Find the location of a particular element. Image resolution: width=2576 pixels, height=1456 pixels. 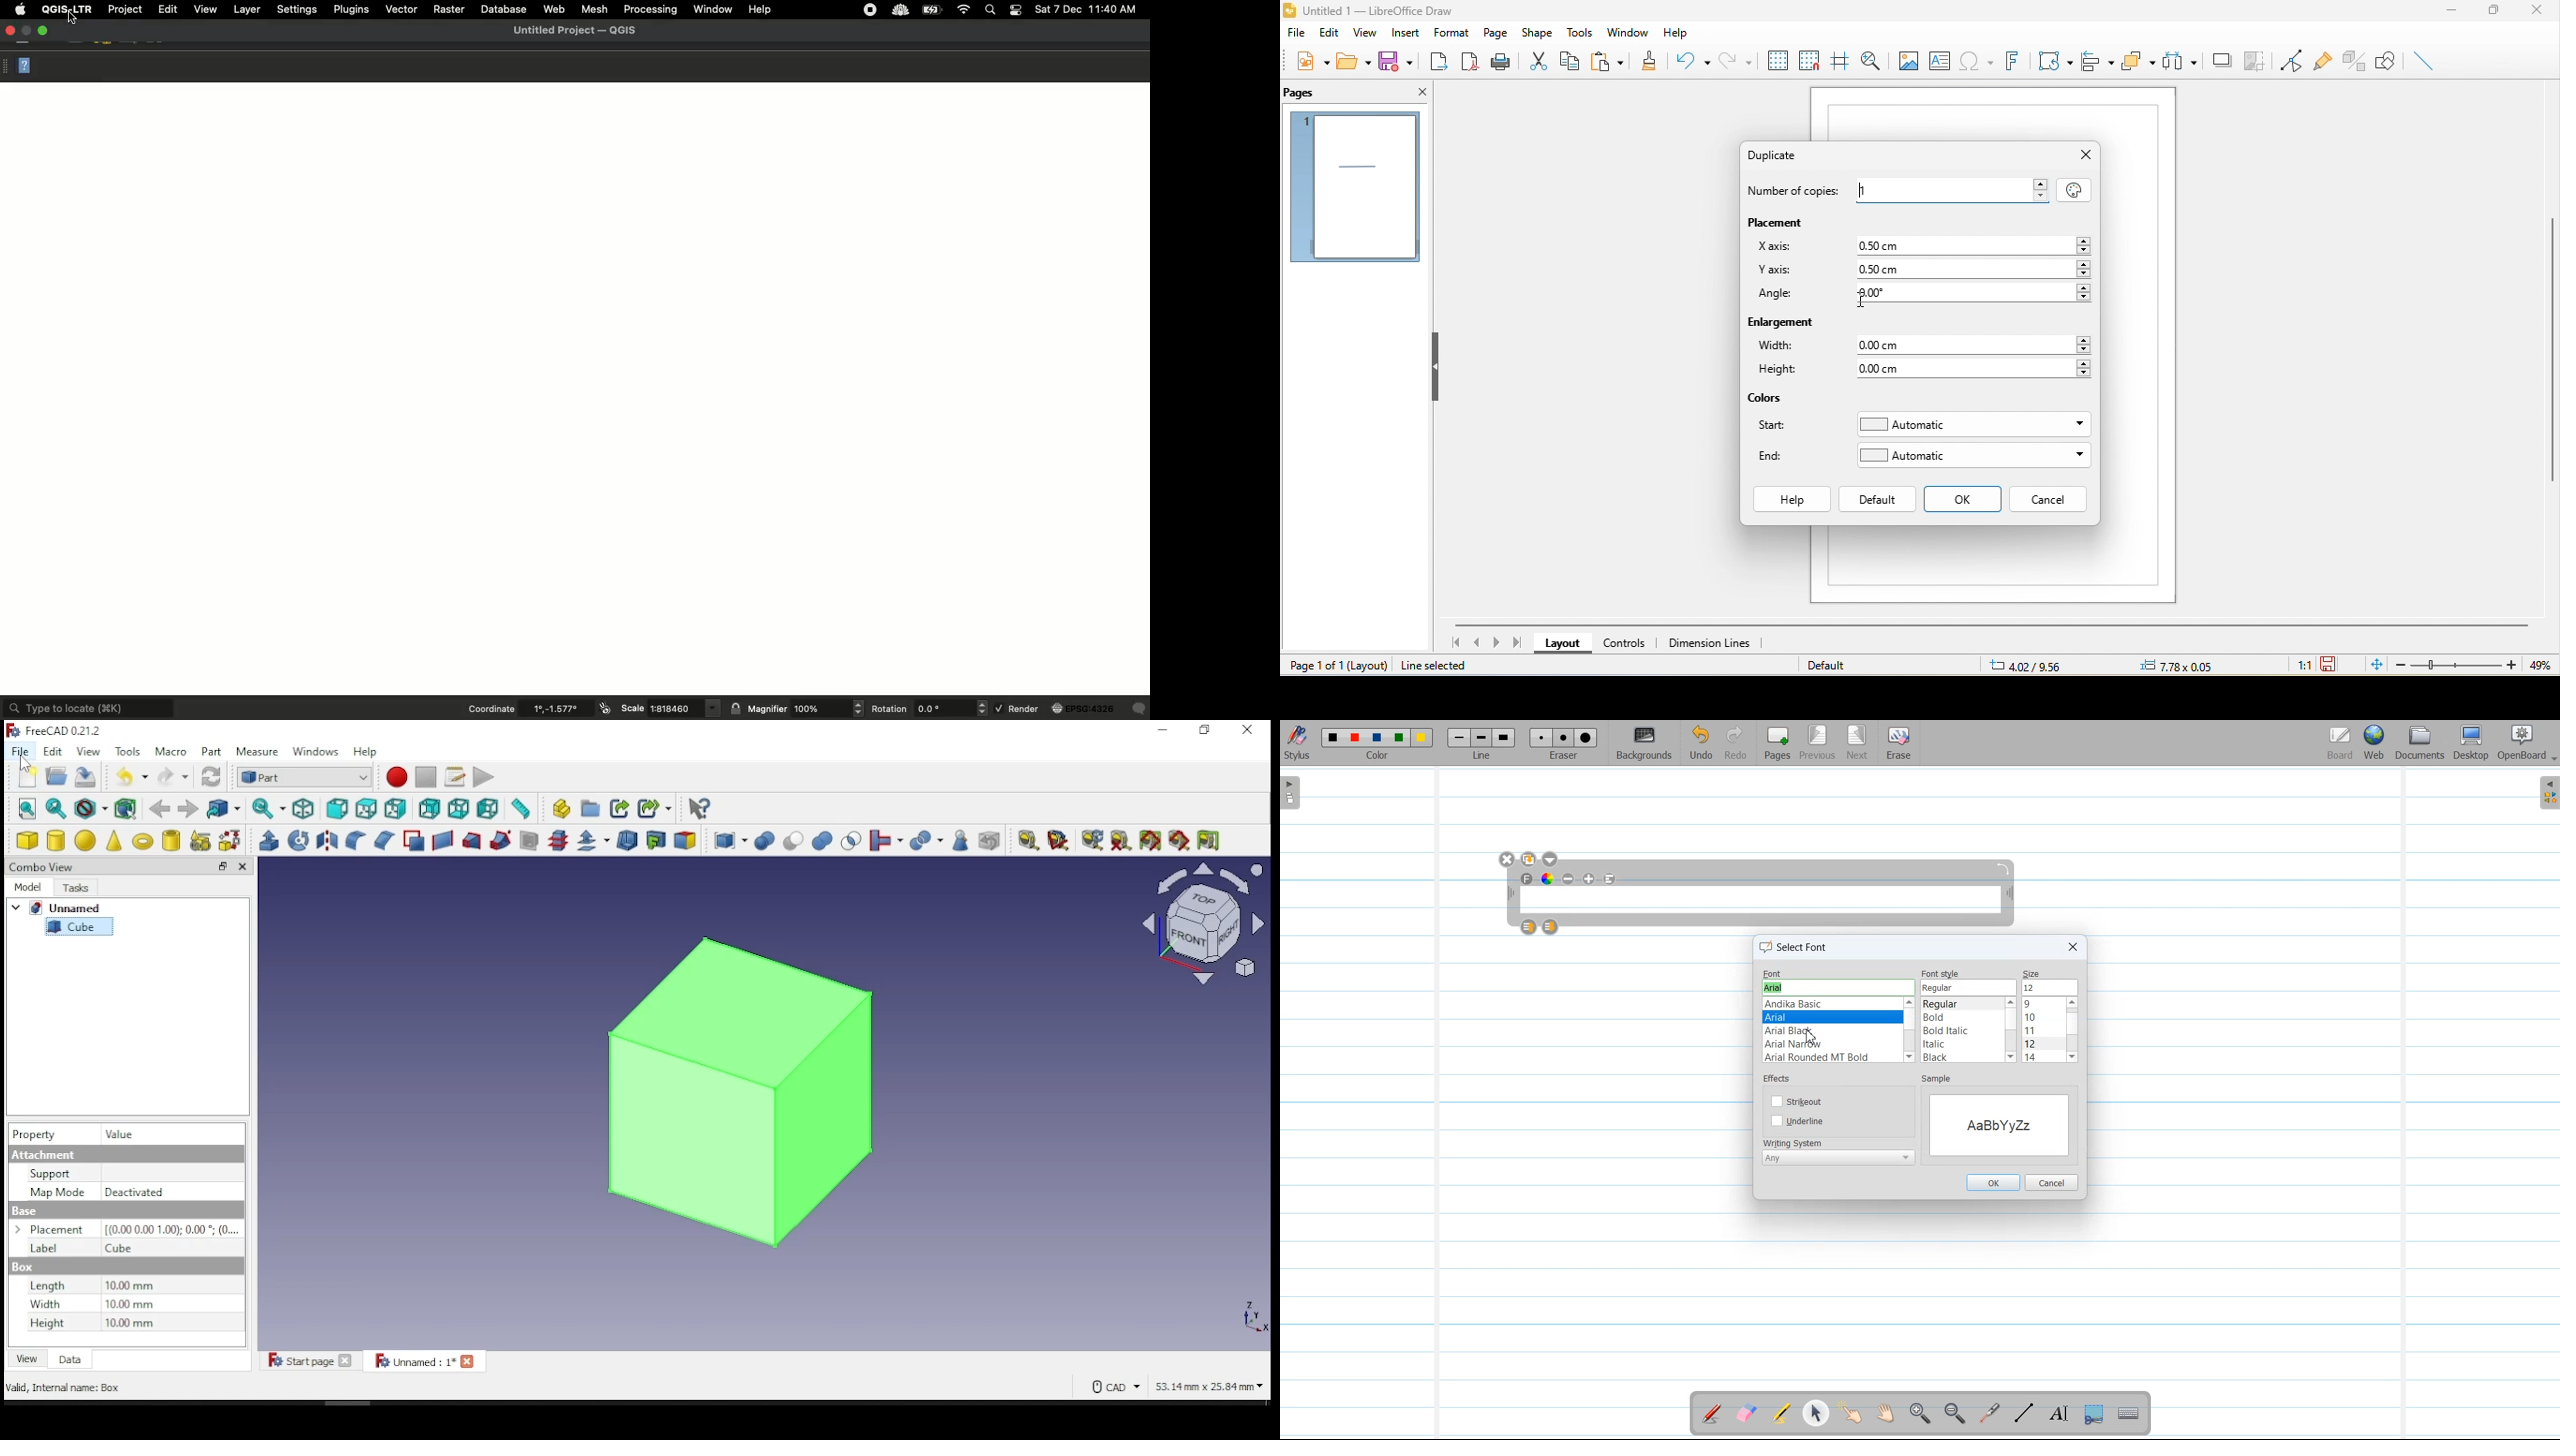

text box is located at coordinates (1940, 60).